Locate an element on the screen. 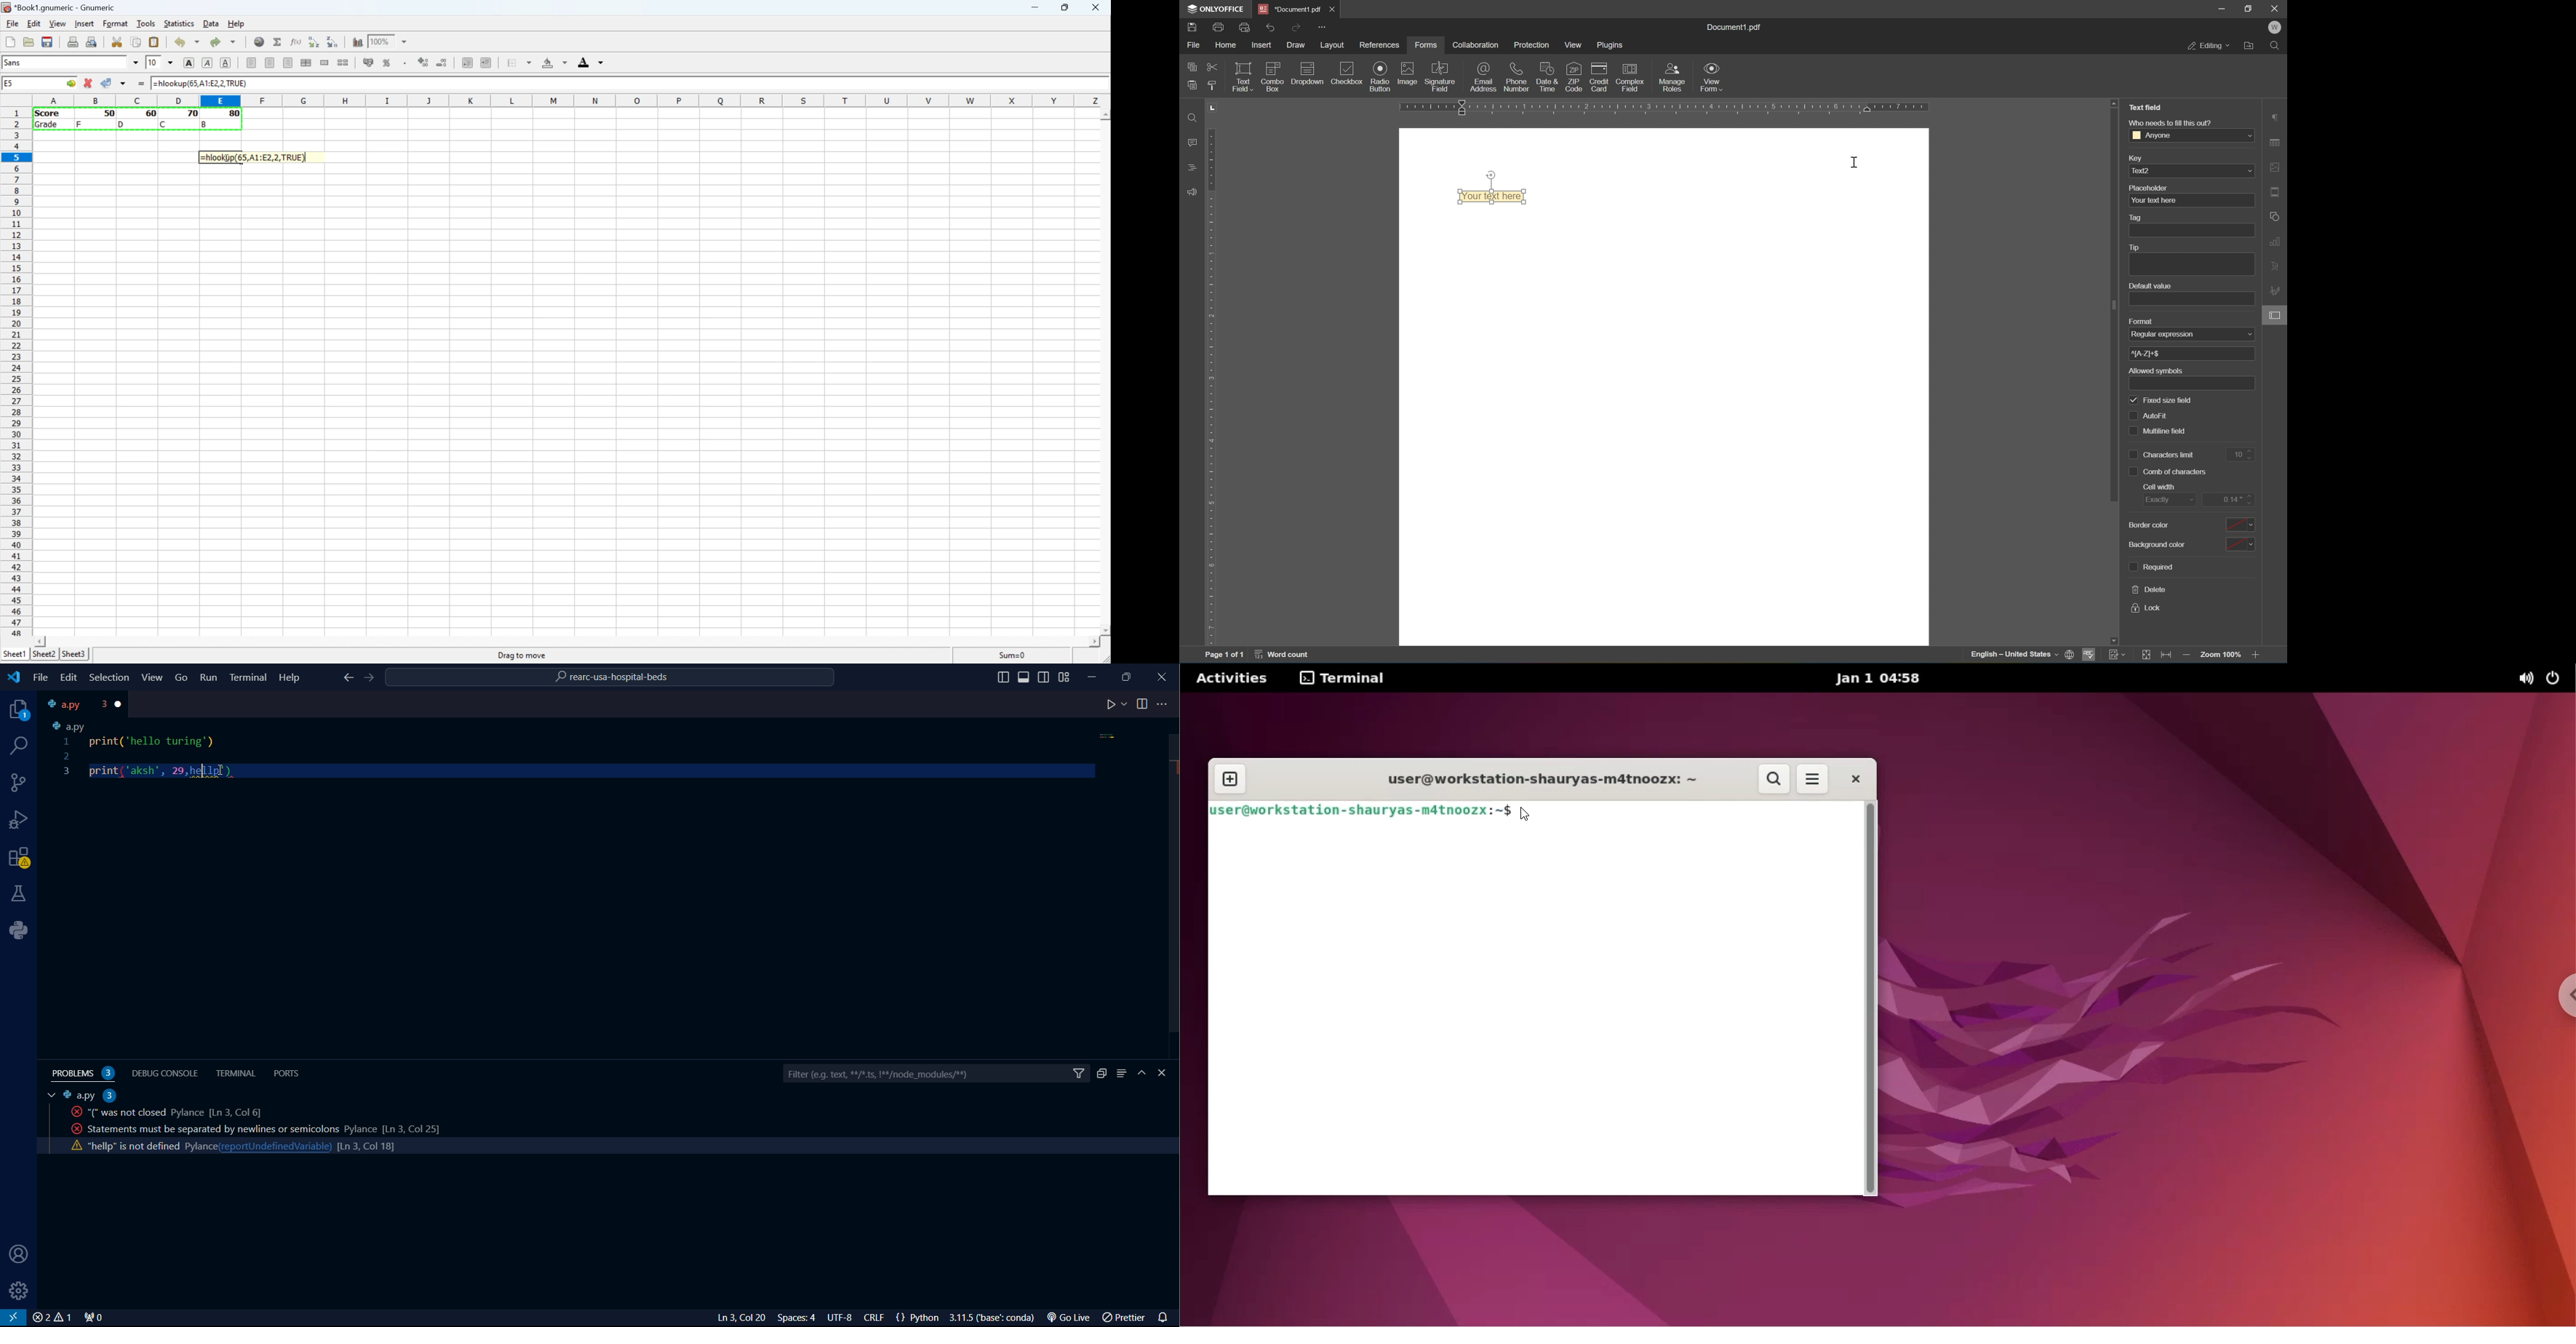 Image resolution: width=2576 pixels, height=1344 pixels. Create a new workbook is located at coordinates (9, 40).